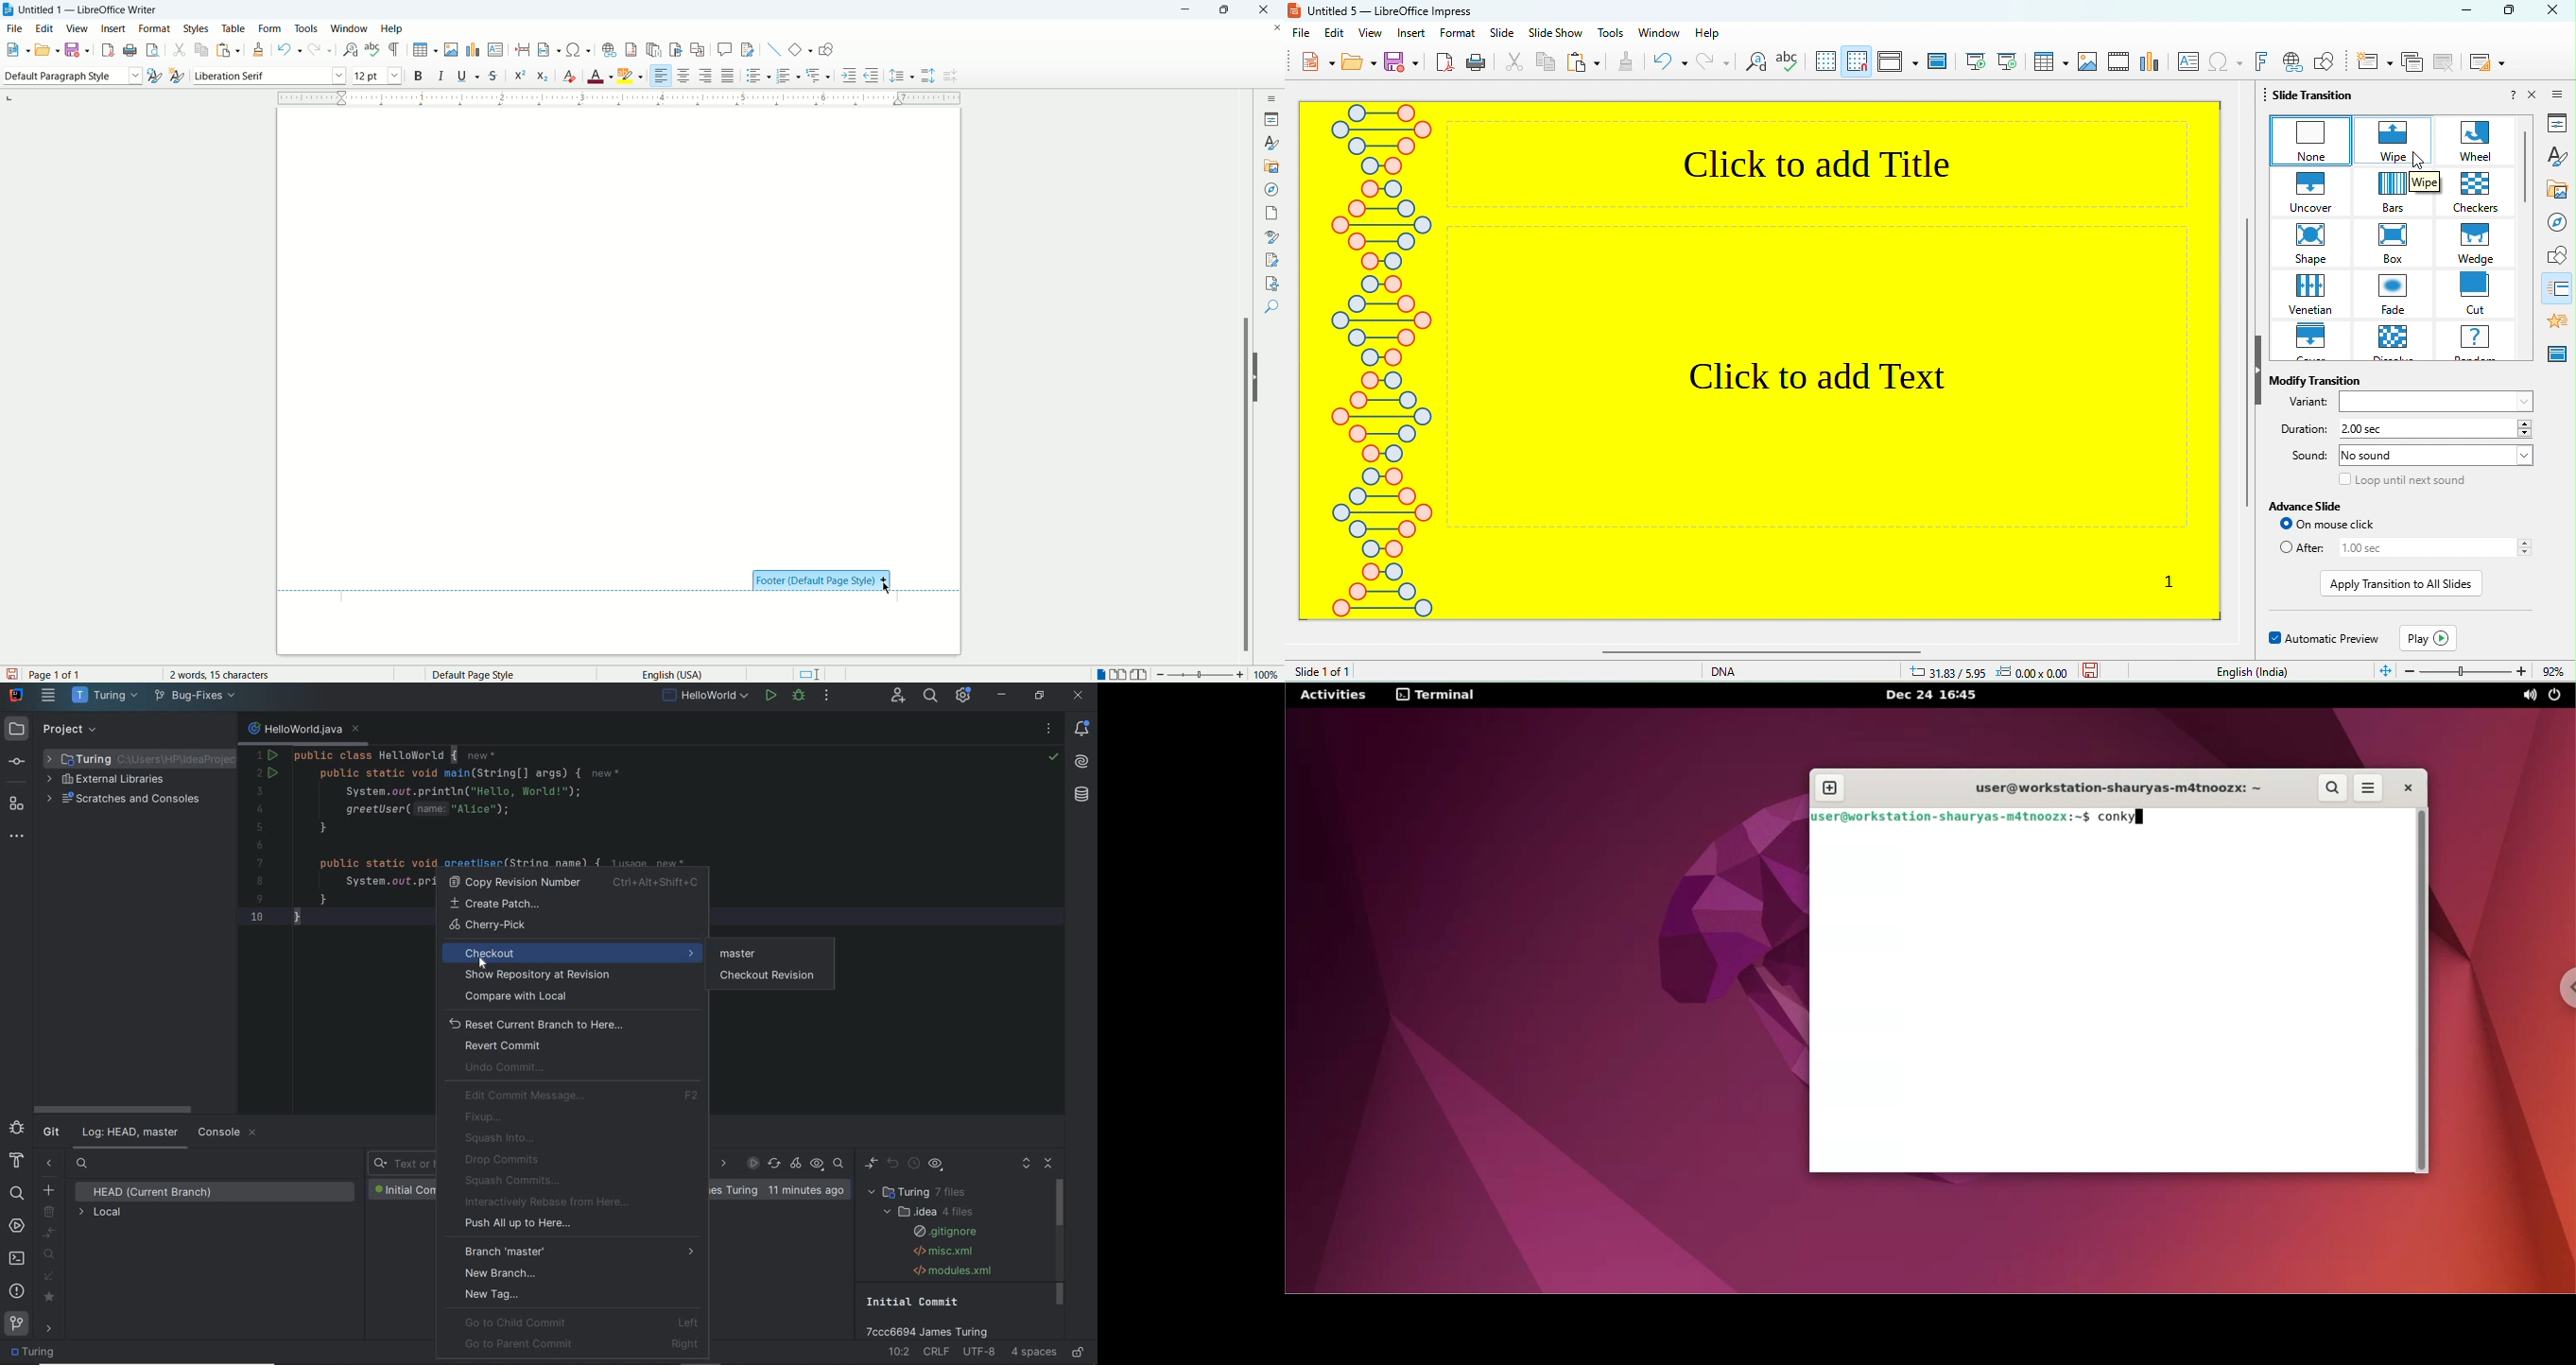  Describe the element at coordinates (1378, 375) in the screenshot. I see `DNA theme on slide` at that location.